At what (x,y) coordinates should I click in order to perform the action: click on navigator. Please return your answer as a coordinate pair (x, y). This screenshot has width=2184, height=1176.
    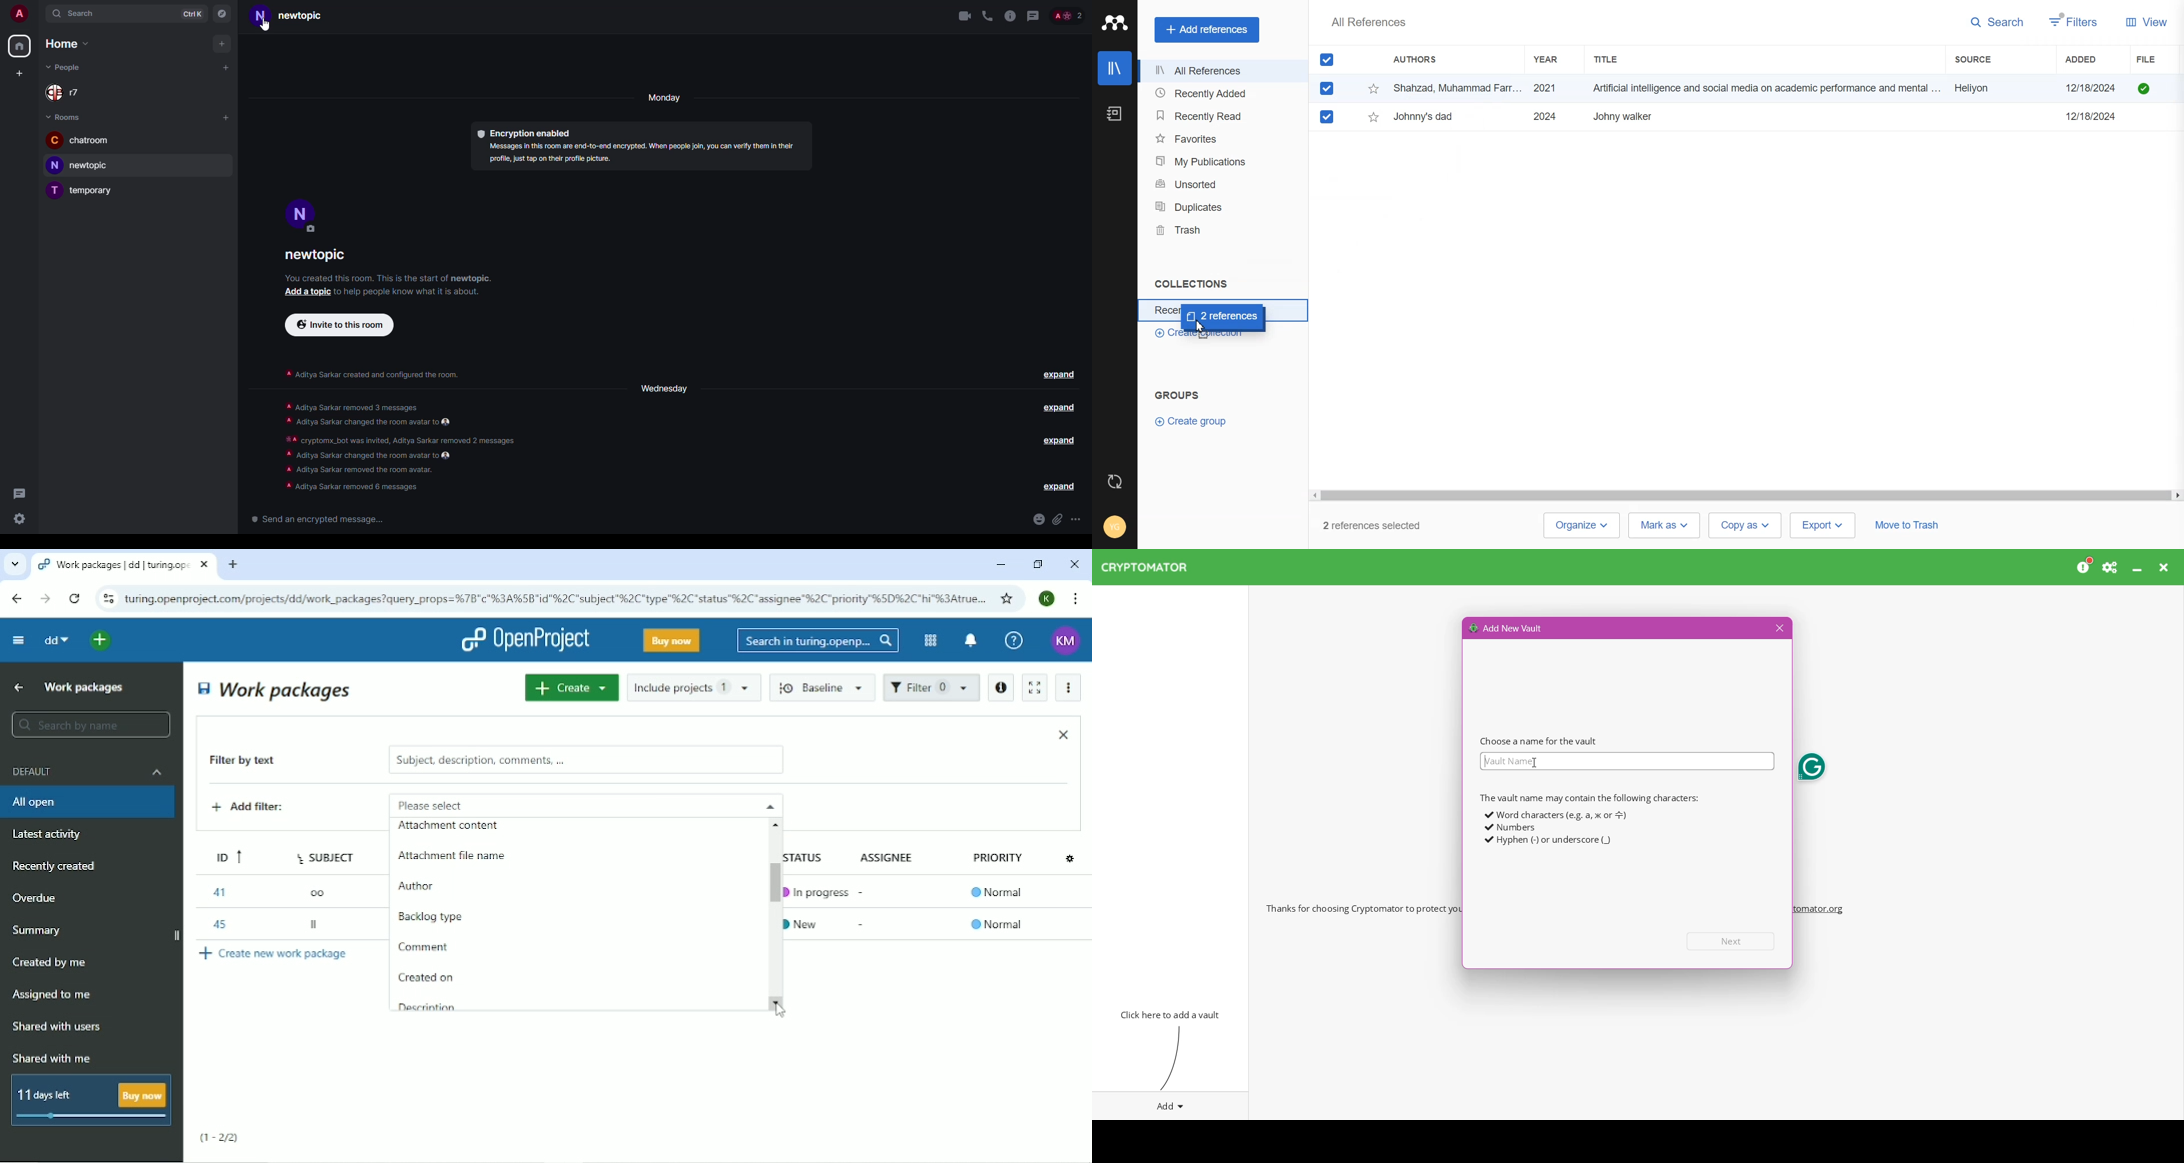
    Looking at the image, I should click on (222, 14).